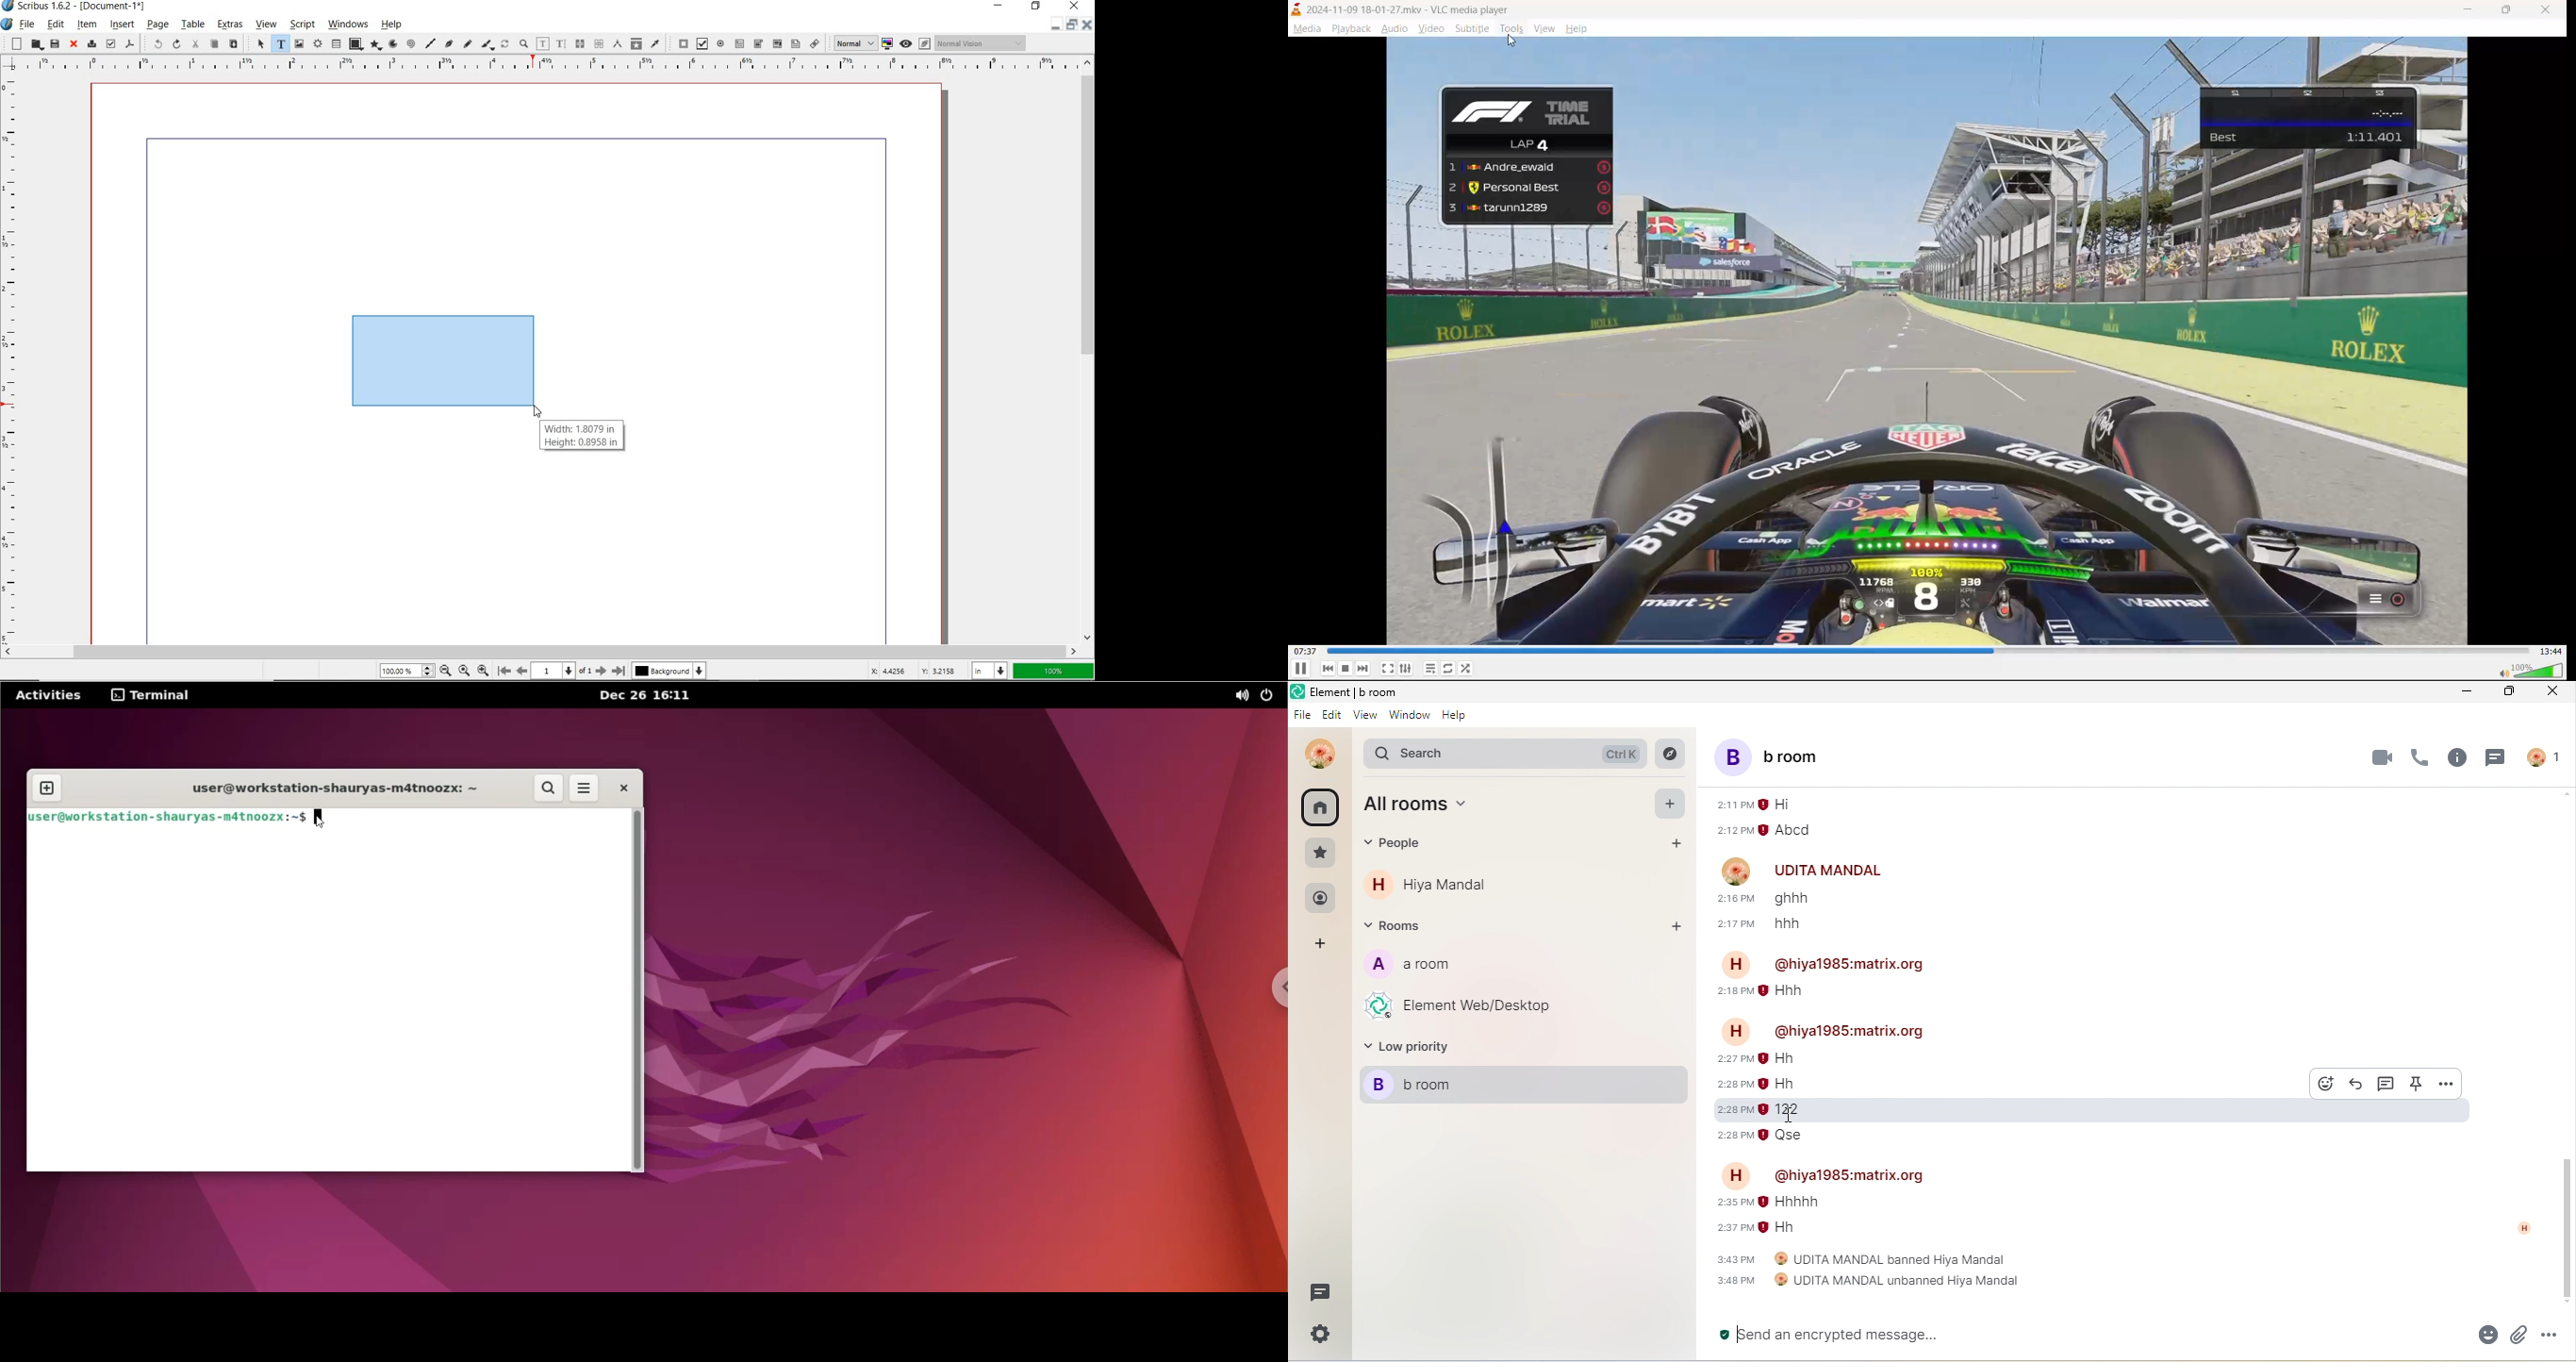  Describe the element at coordinates (620, 671) in the screenshot. I see `Last Page` at that location.